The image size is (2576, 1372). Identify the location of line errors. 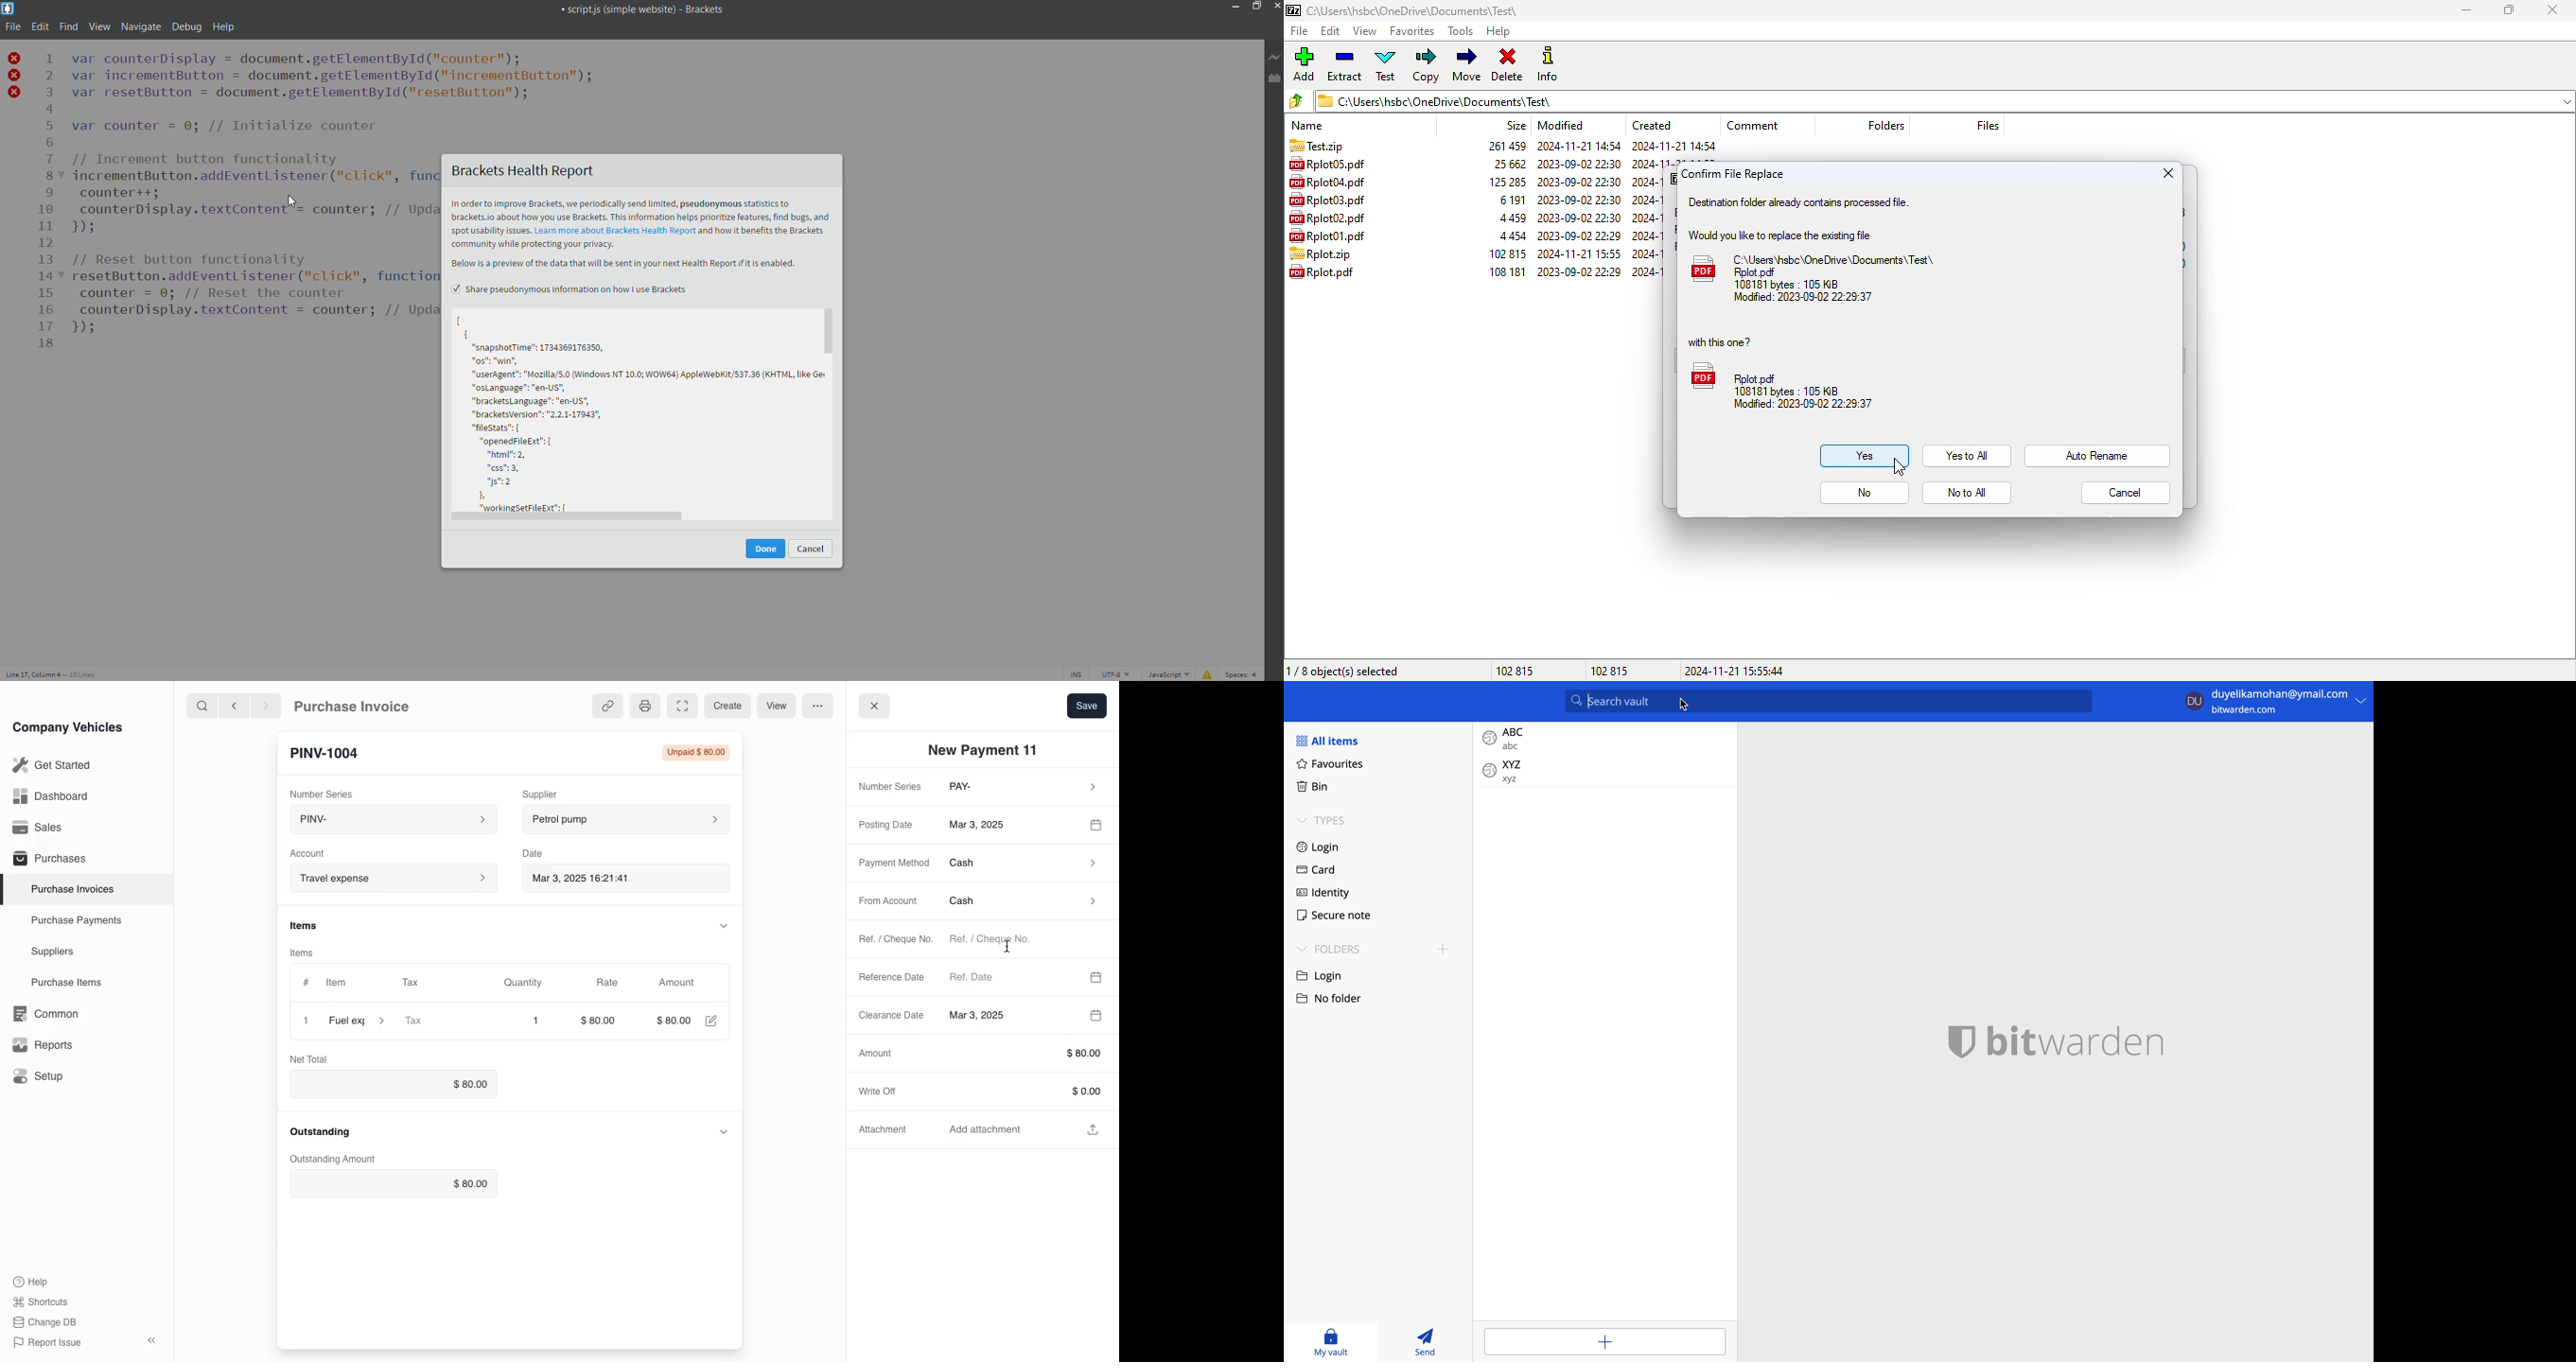
(15, 75).